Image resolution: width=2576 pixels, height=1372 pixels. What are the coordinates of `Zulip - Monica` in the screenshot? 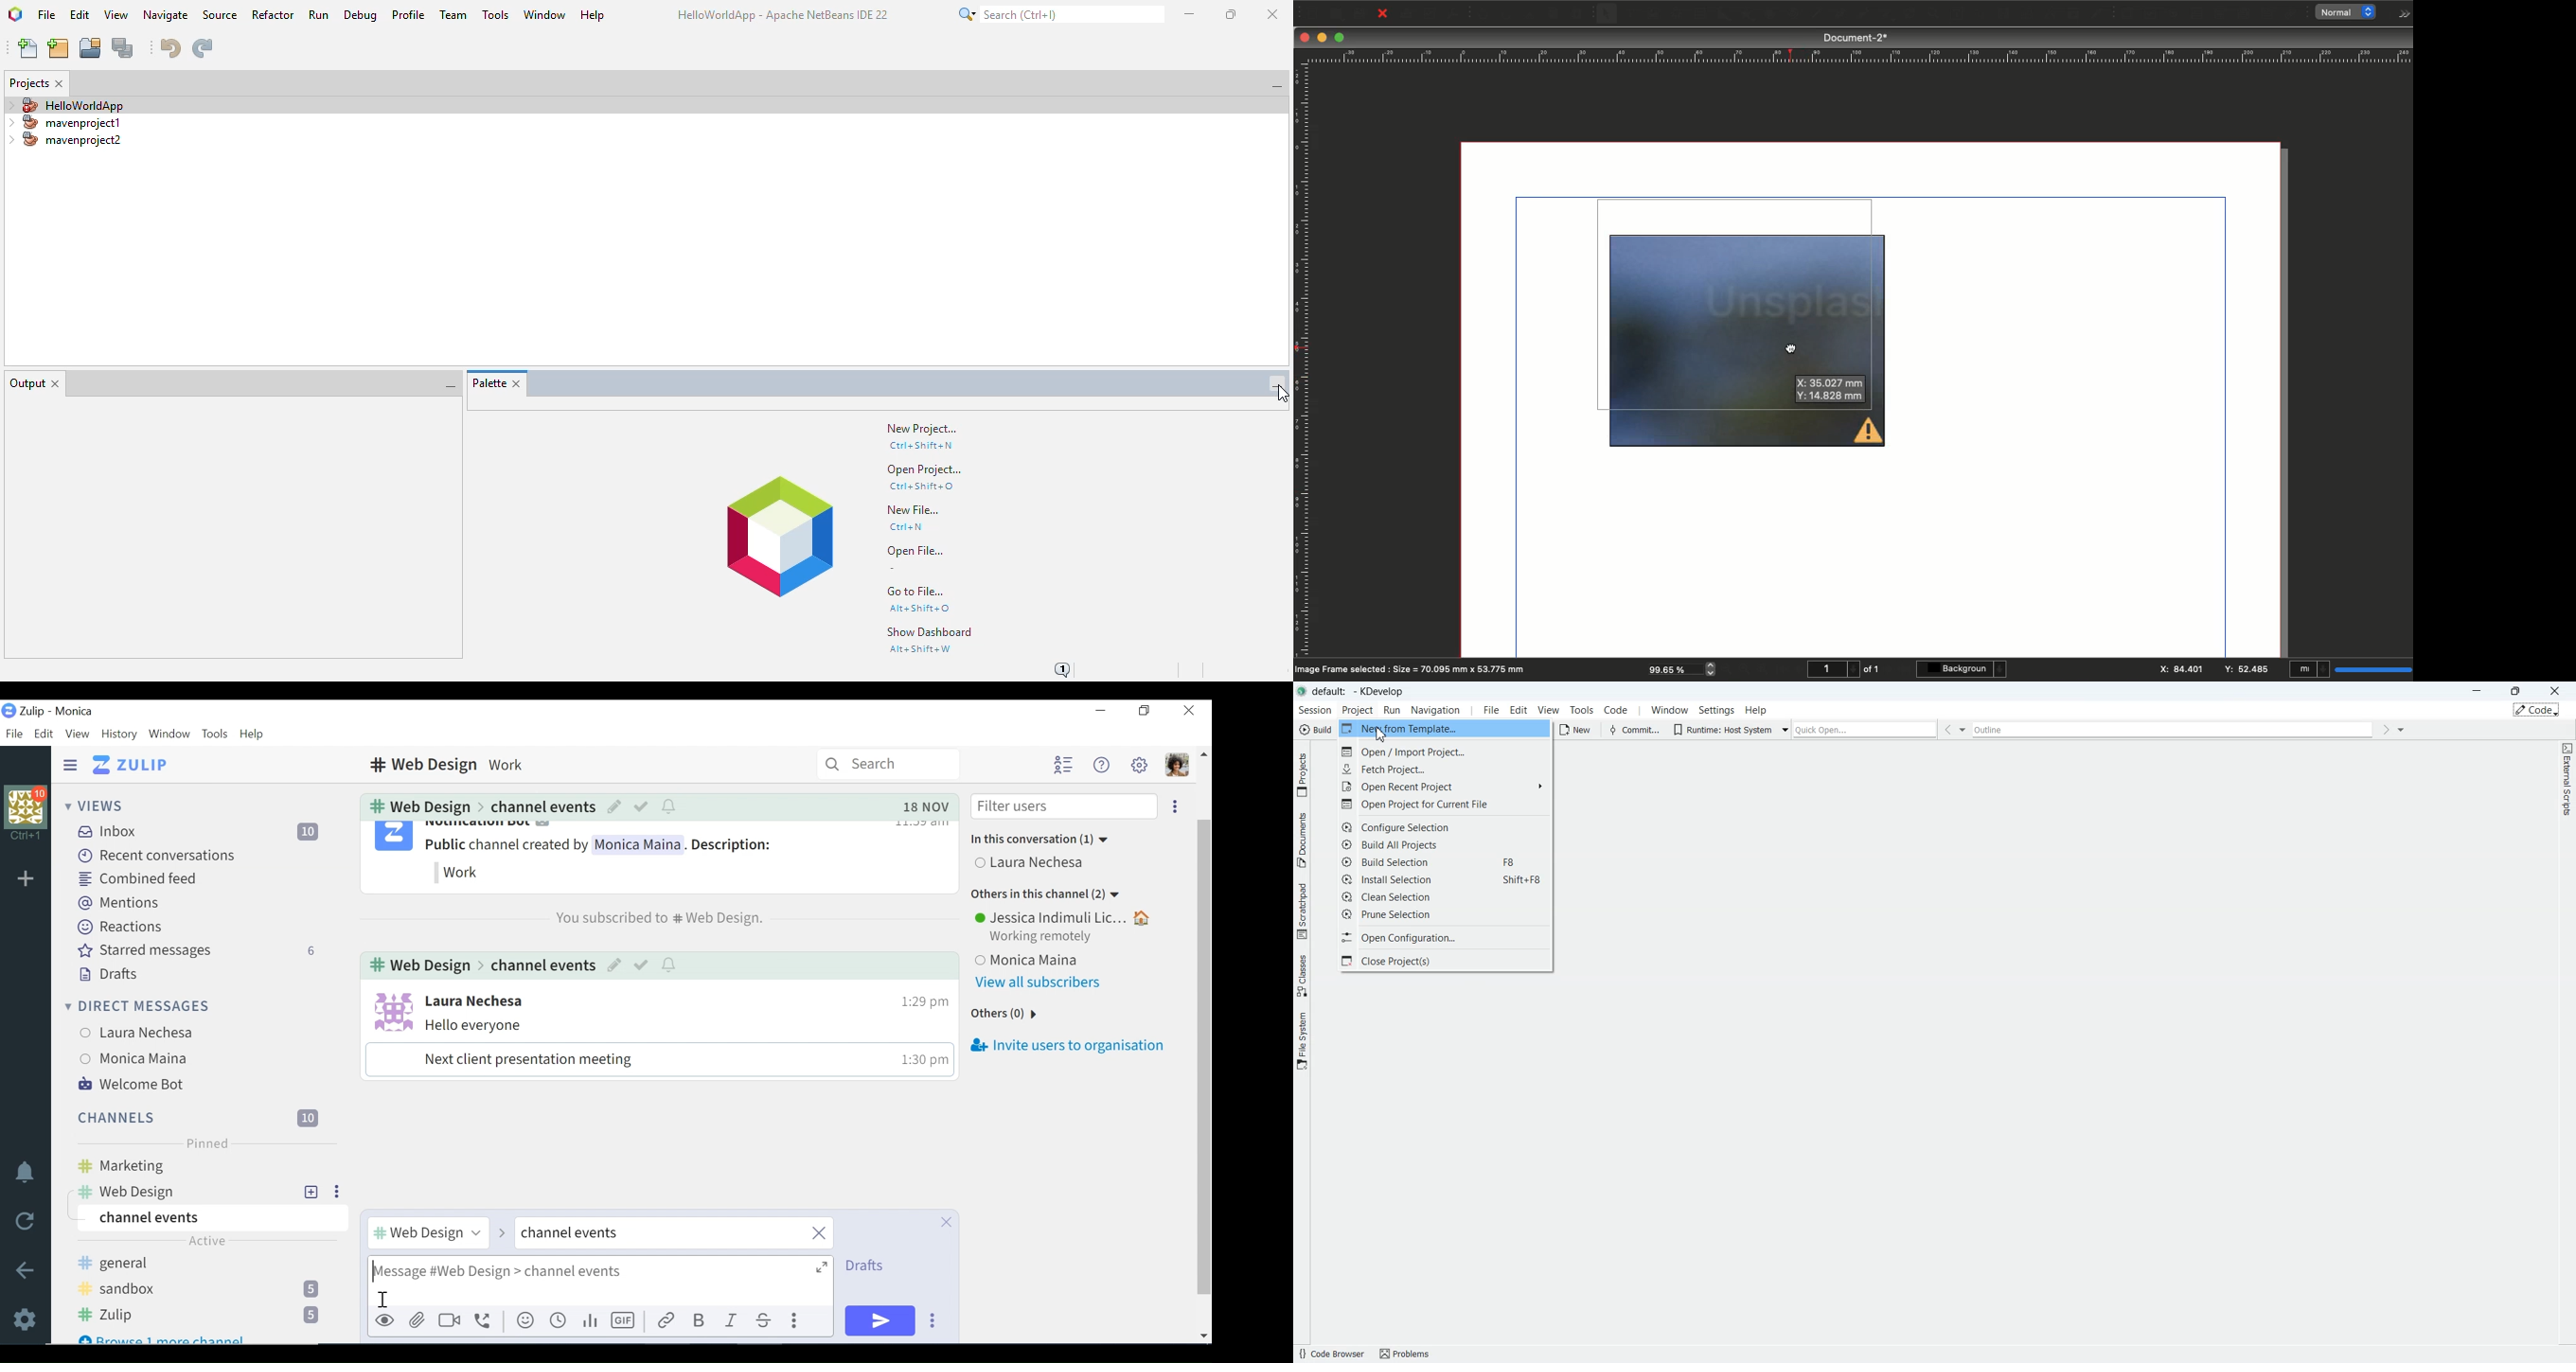 It's located at (57, 711).